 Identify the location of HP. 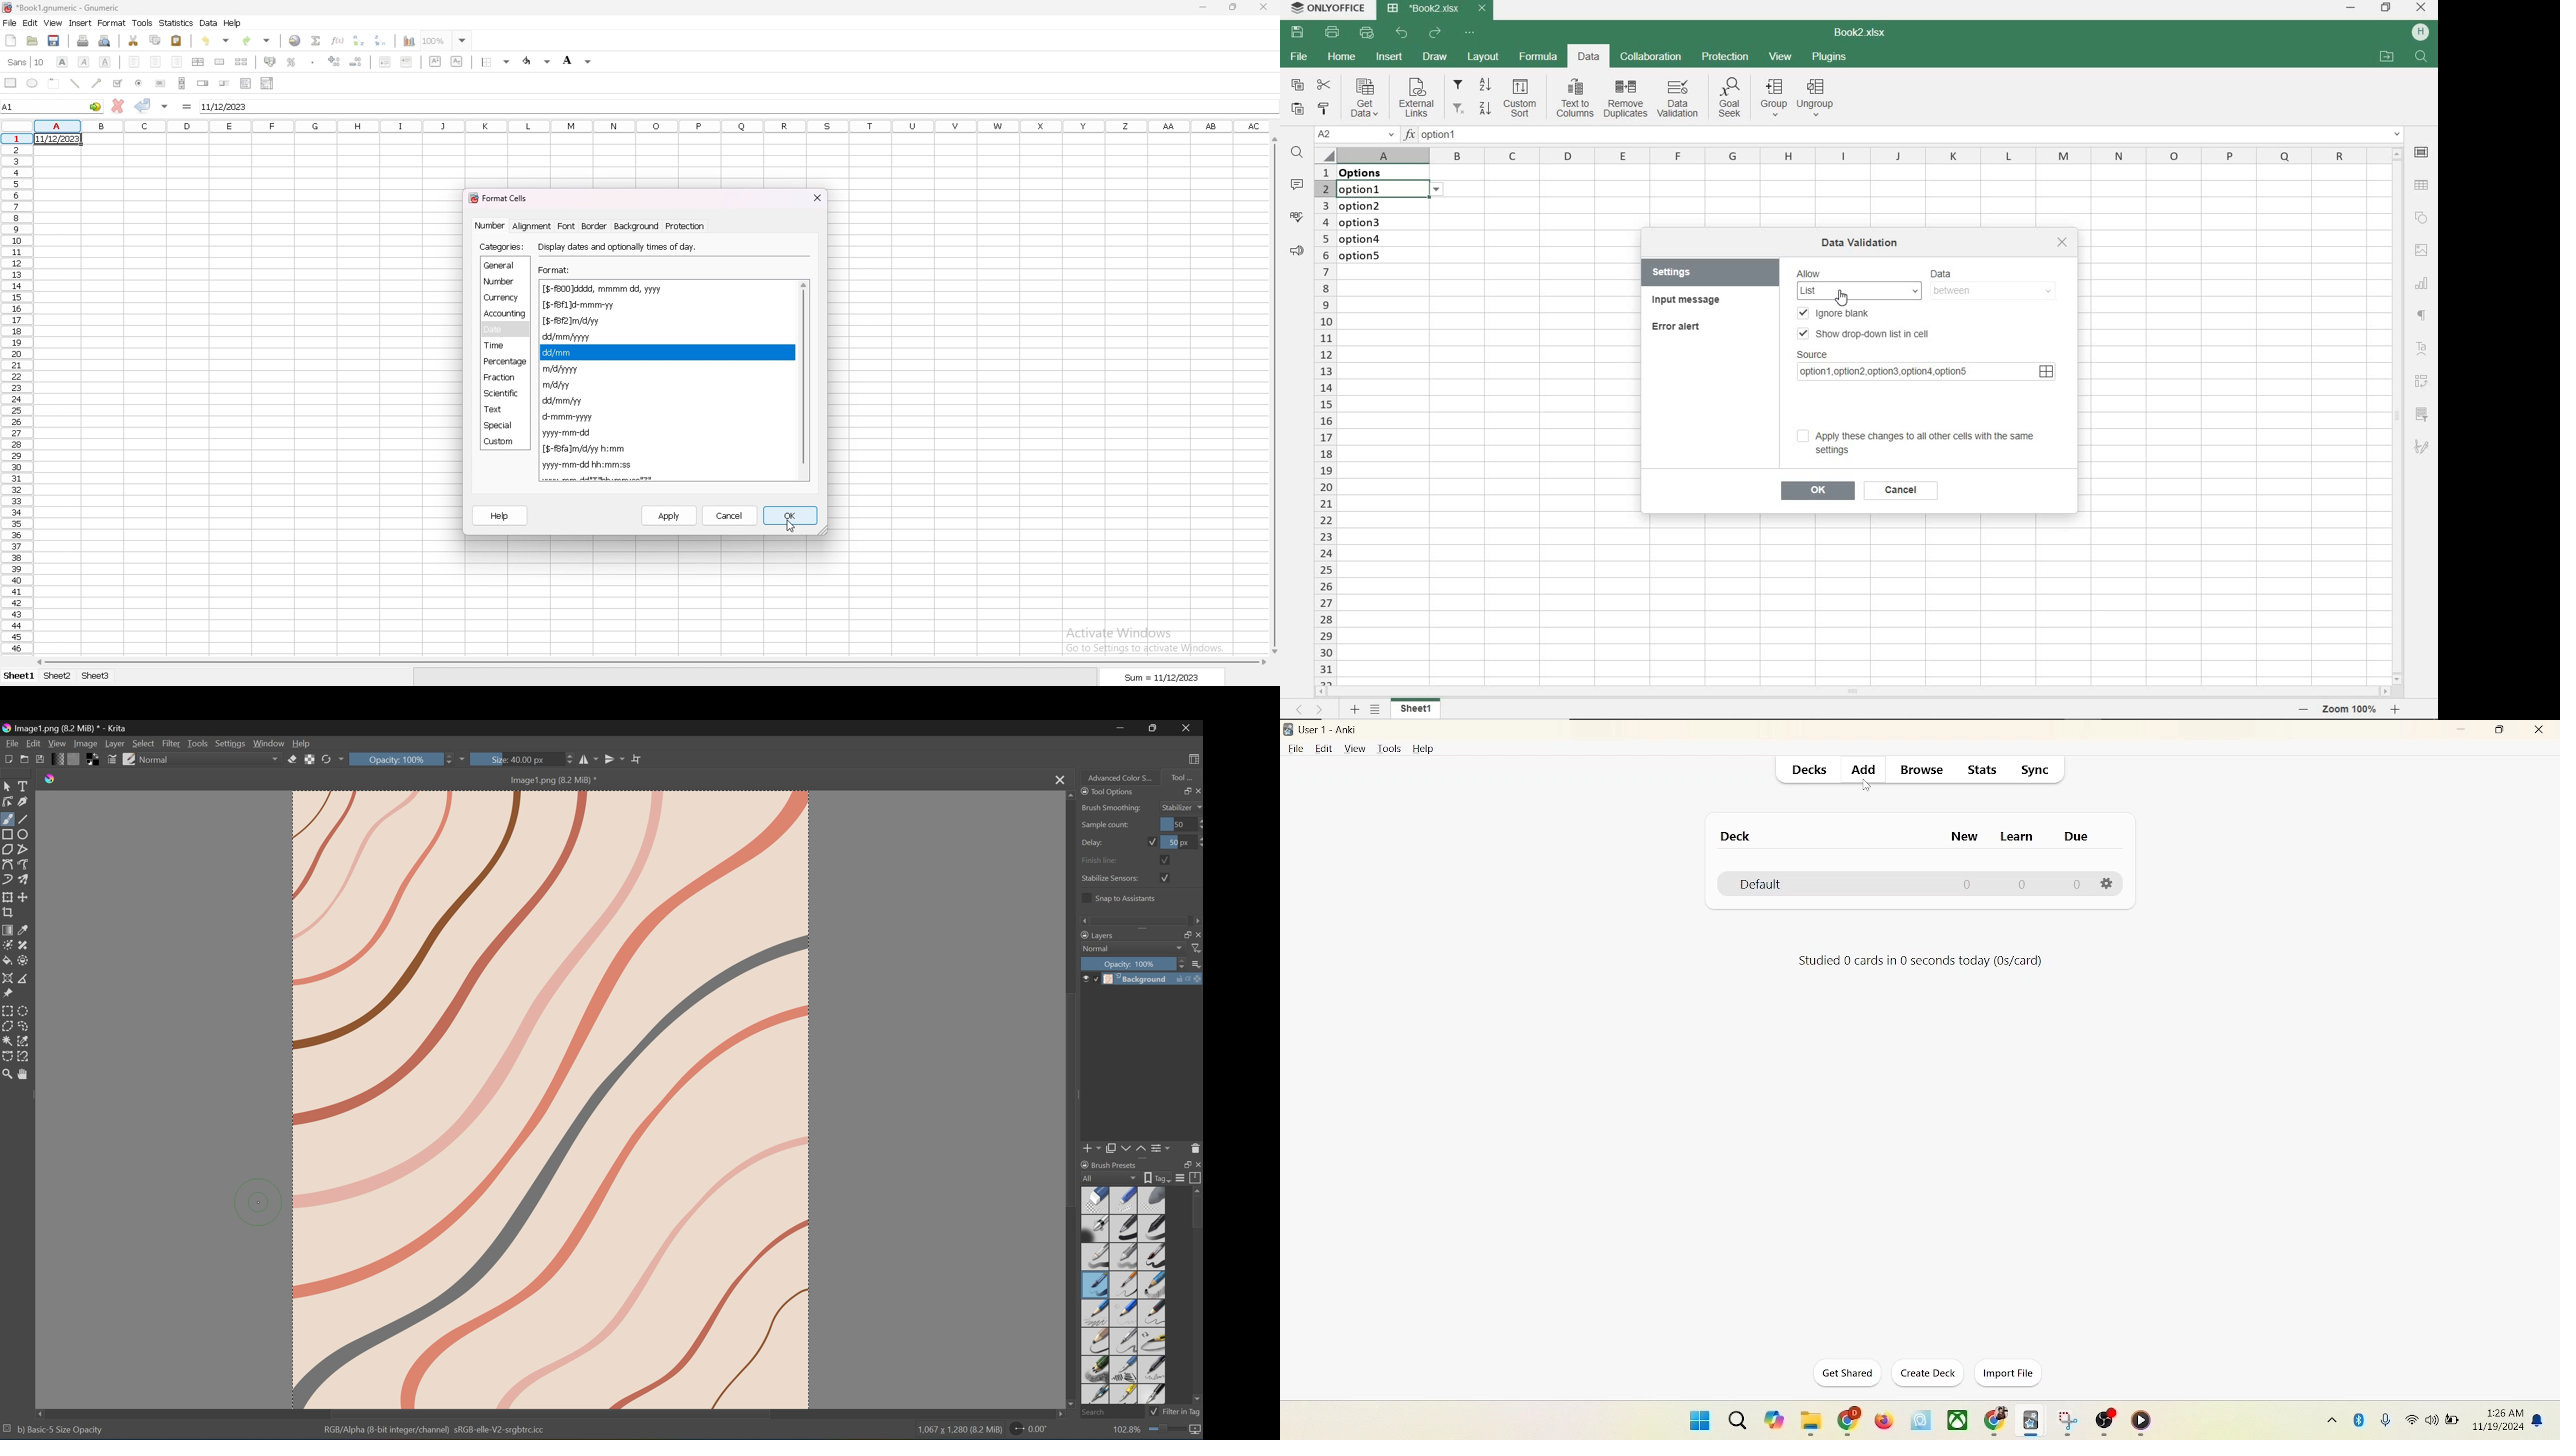
(2422, 33).